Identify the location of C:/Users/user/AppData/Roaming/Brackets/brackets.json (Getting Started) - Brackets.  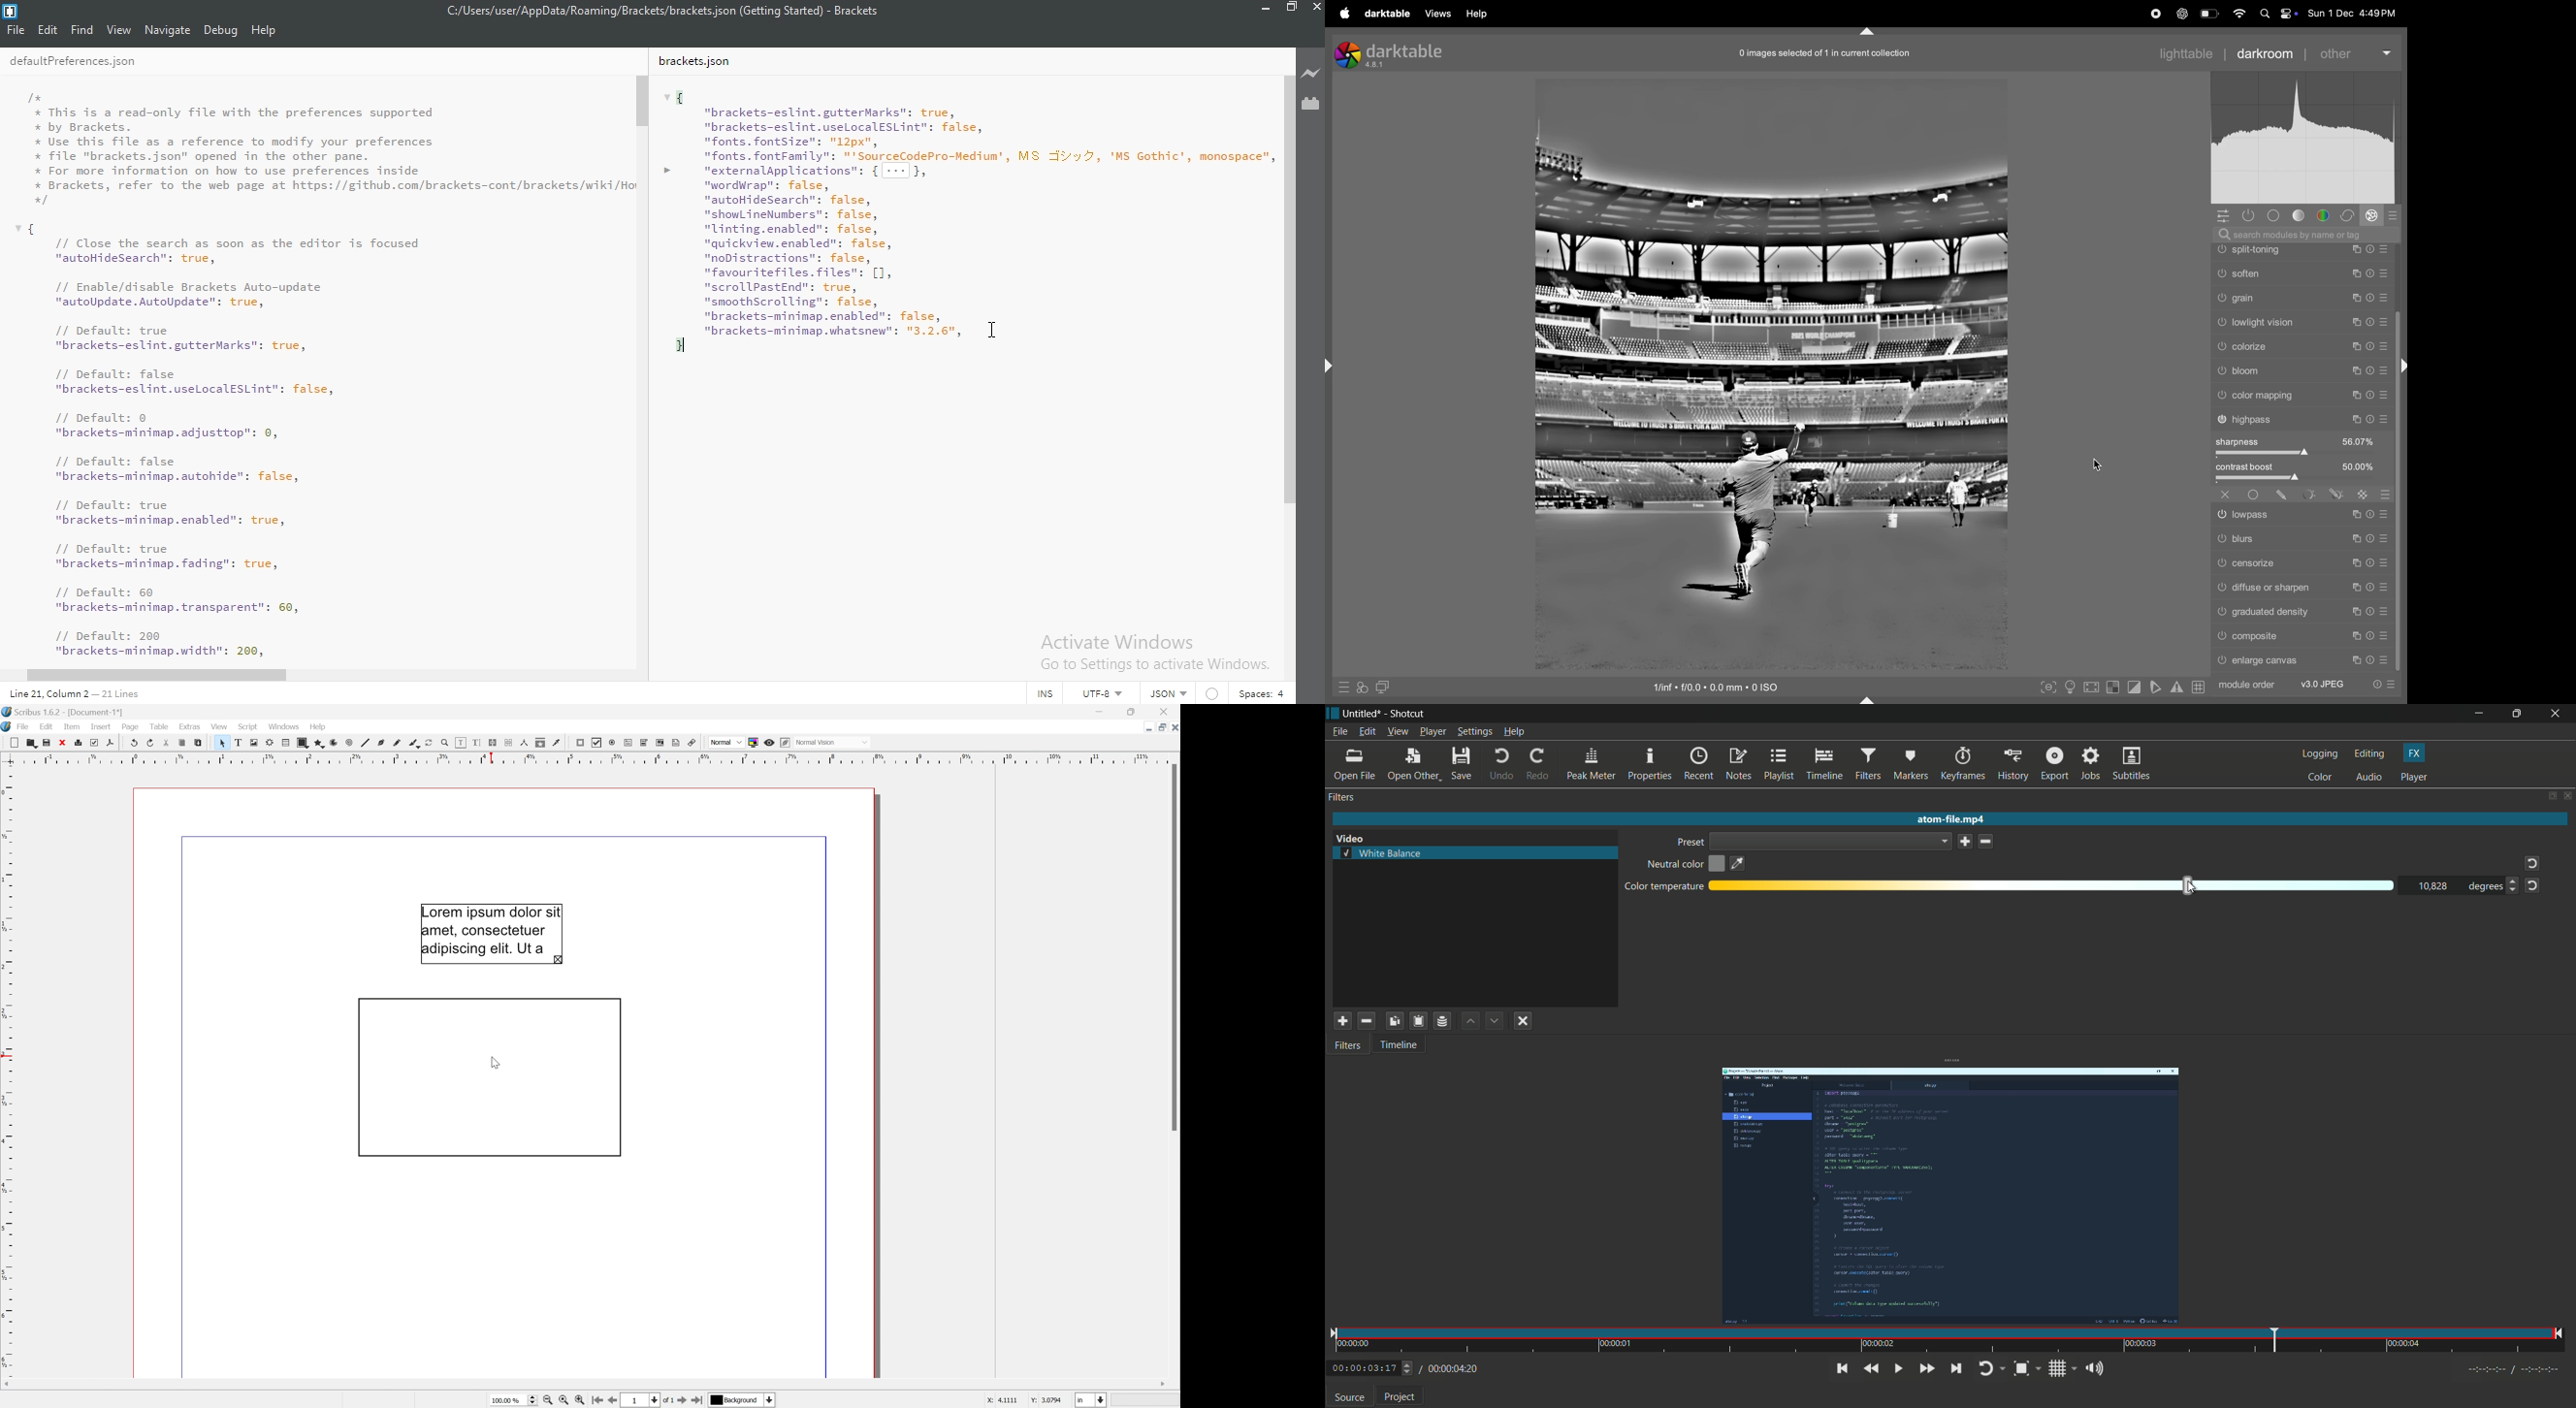
(666, 10).